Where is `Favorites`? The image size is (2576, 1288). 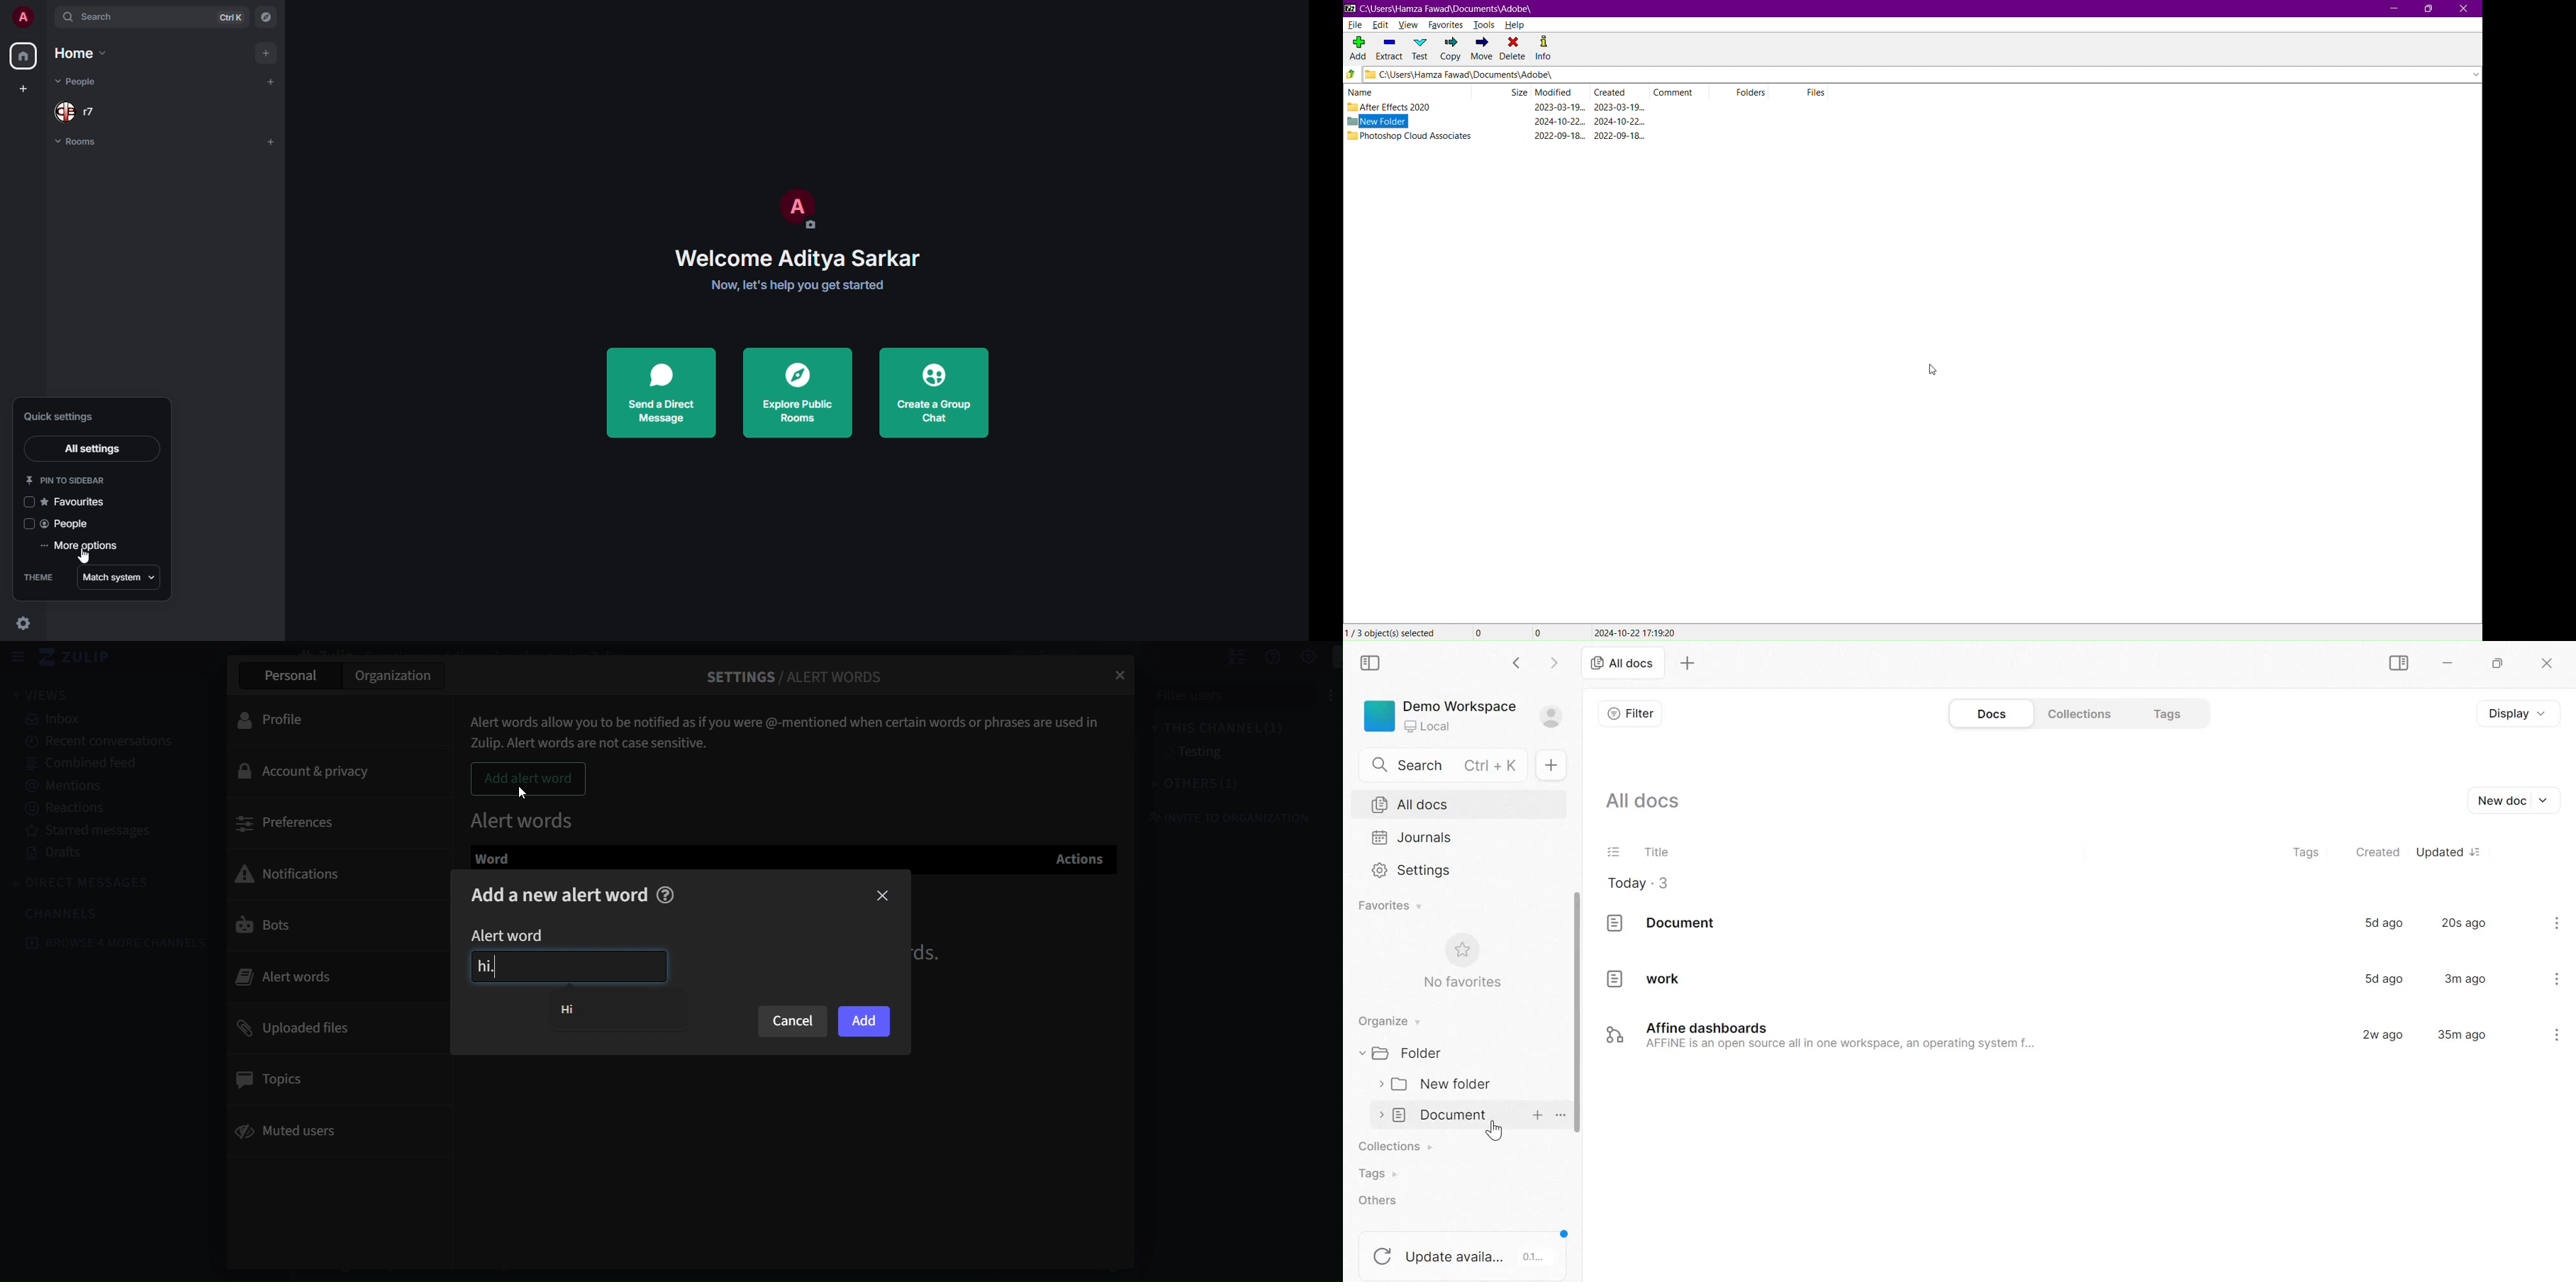
Favorites is located at coordinates (1388, 906).